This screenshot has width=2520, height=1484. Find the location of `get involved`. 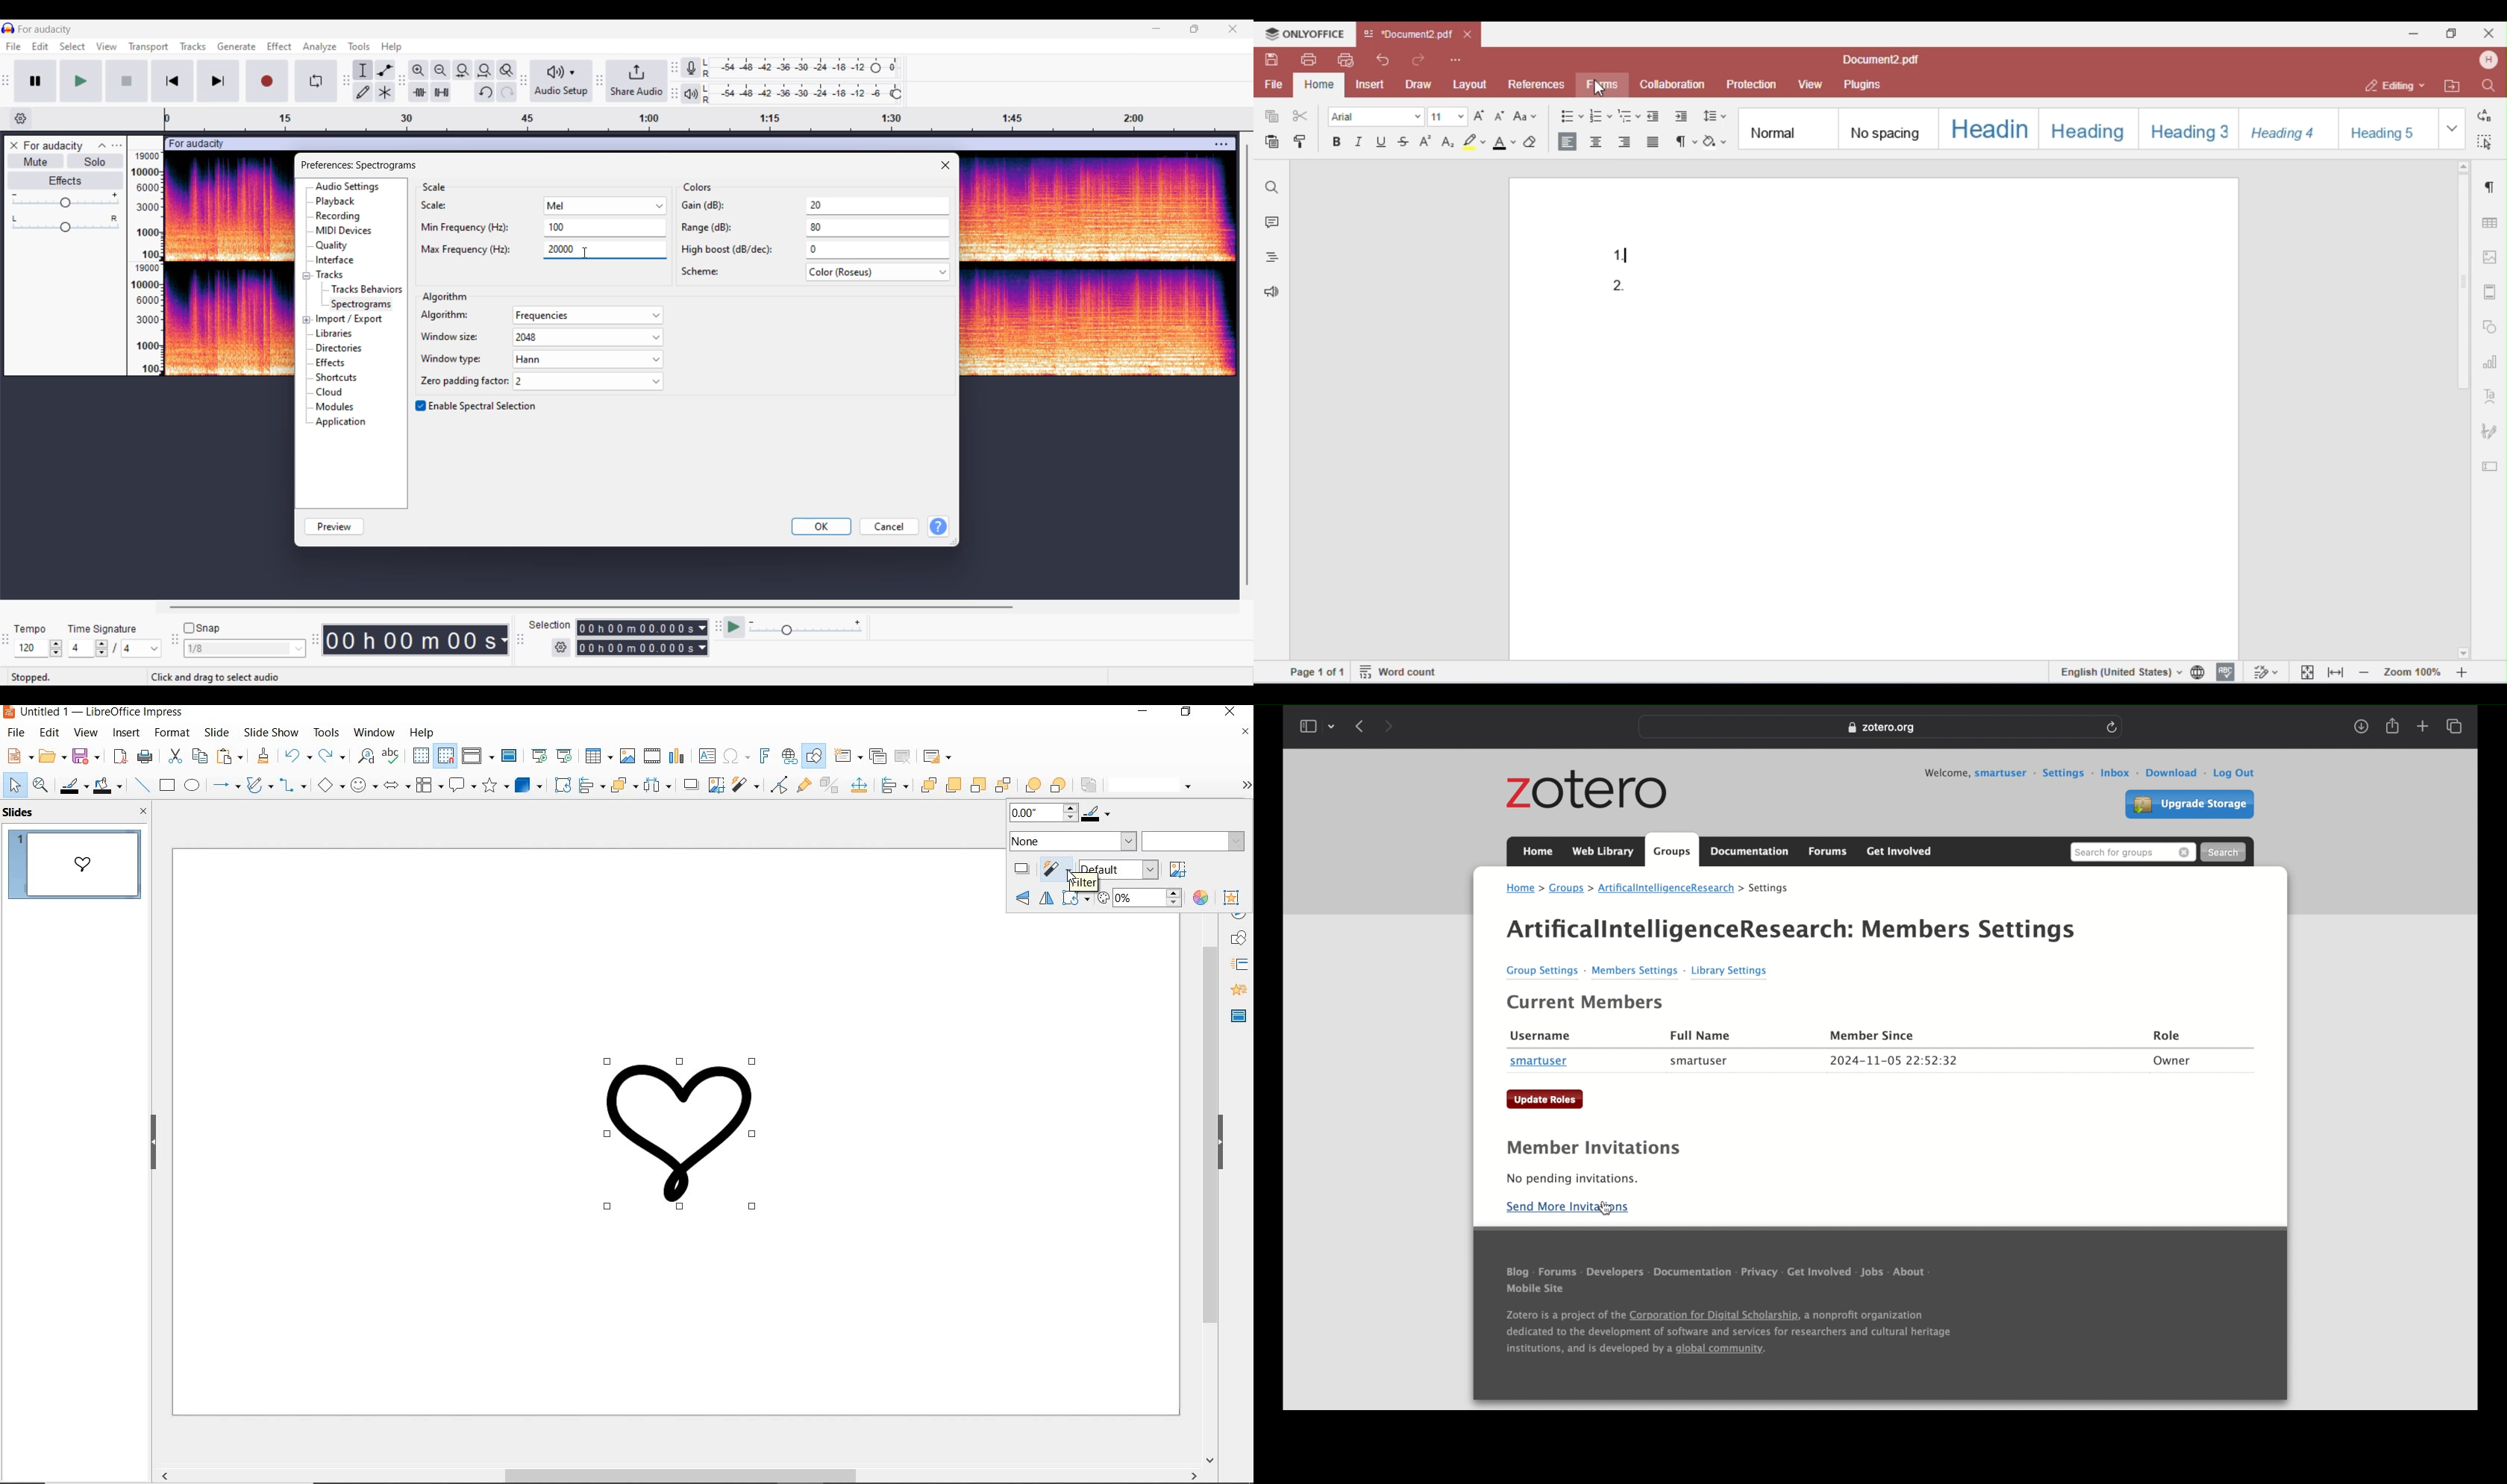

get involved is located at coordinates (1820, 1272).